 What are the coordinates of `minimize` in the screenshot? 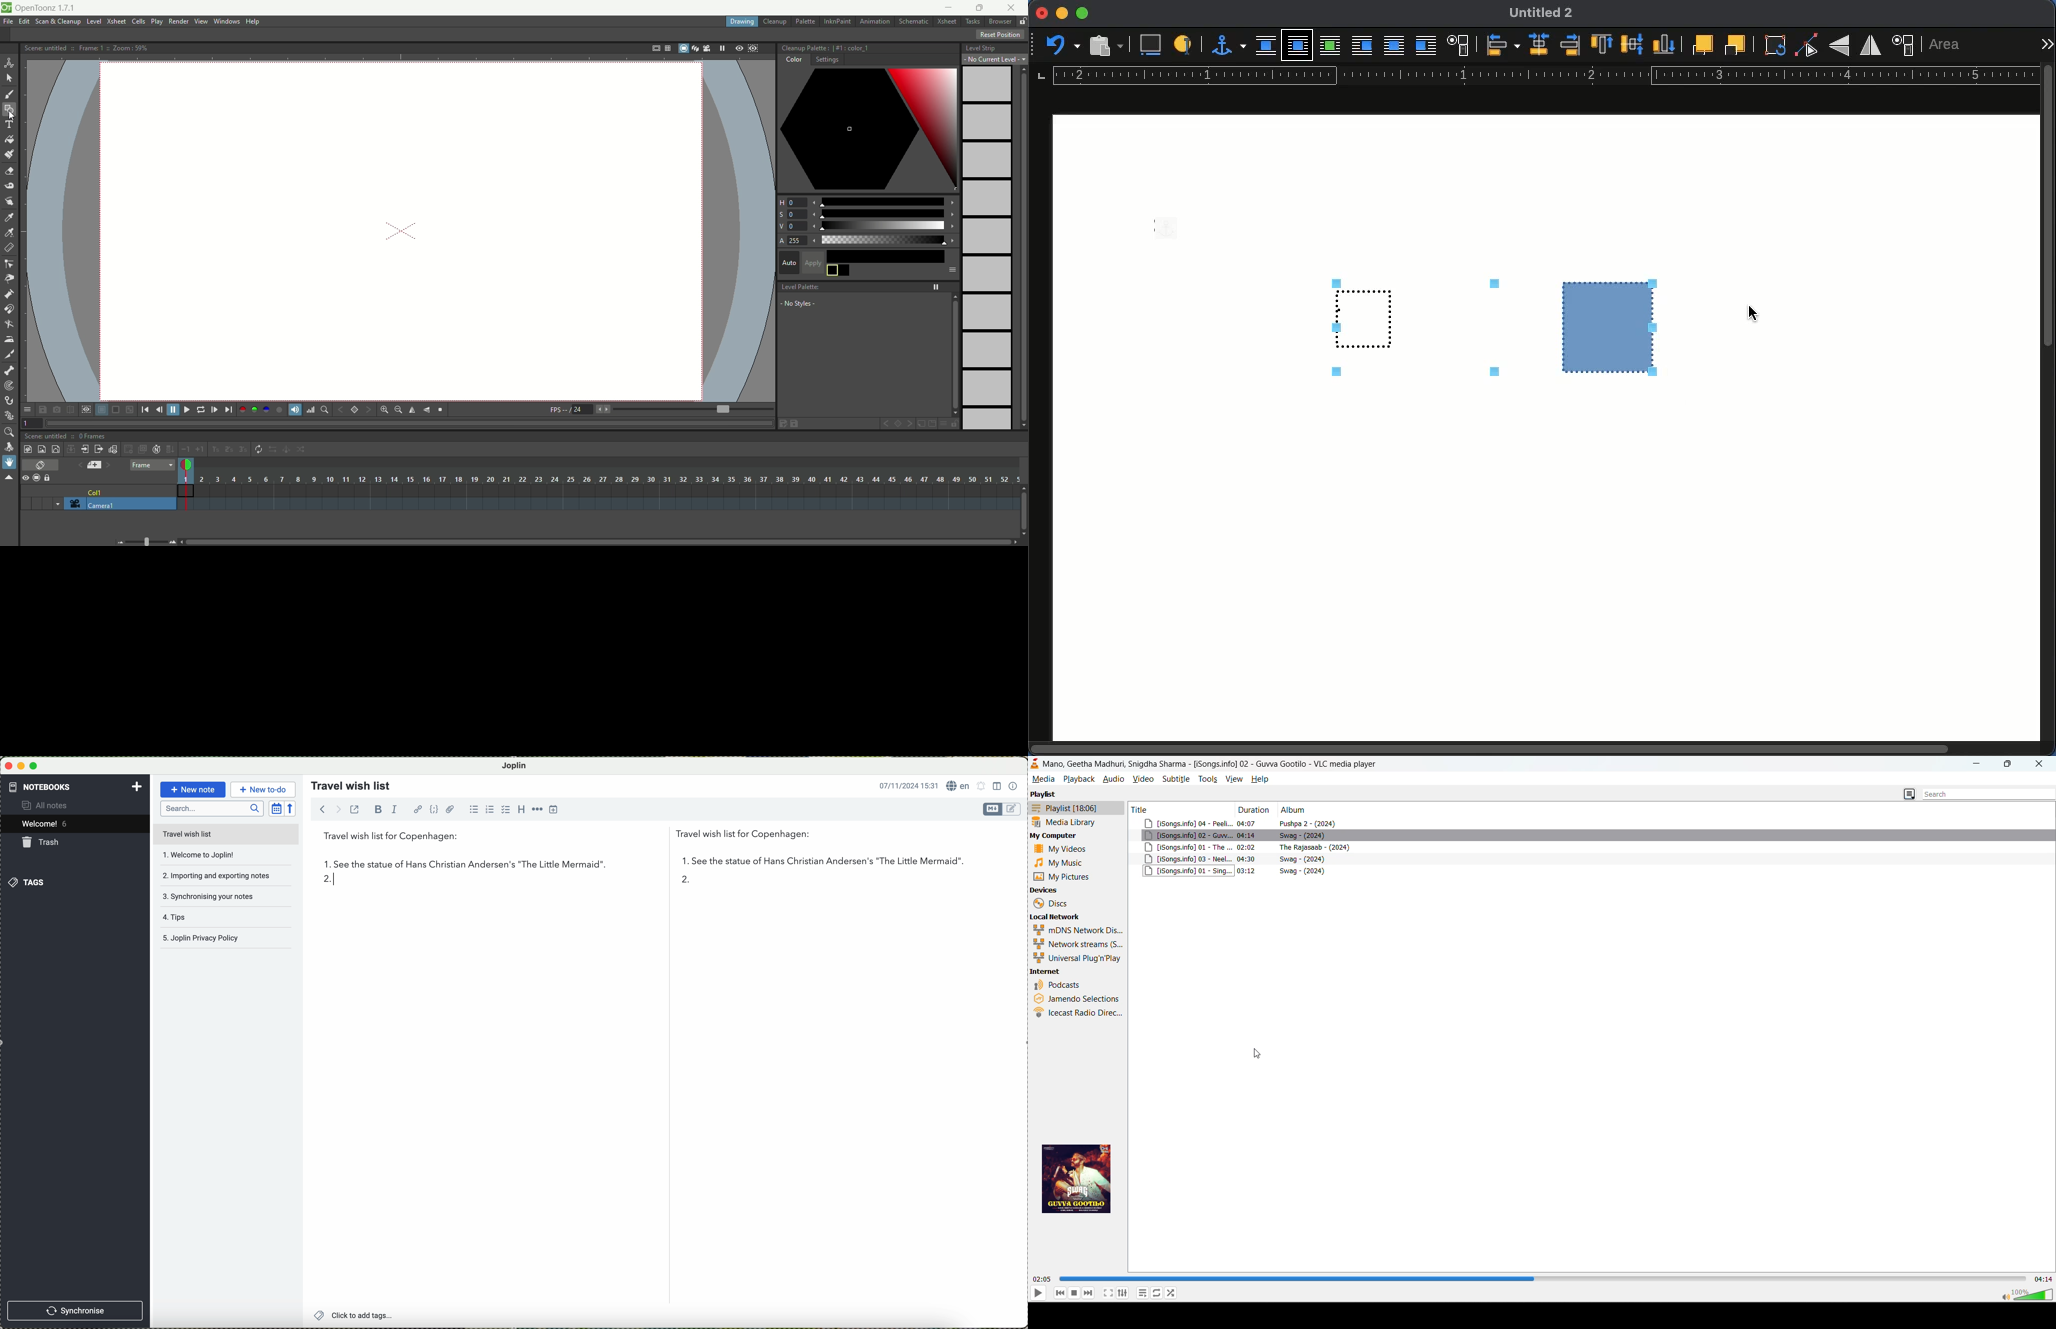 It's located at (21, 765).